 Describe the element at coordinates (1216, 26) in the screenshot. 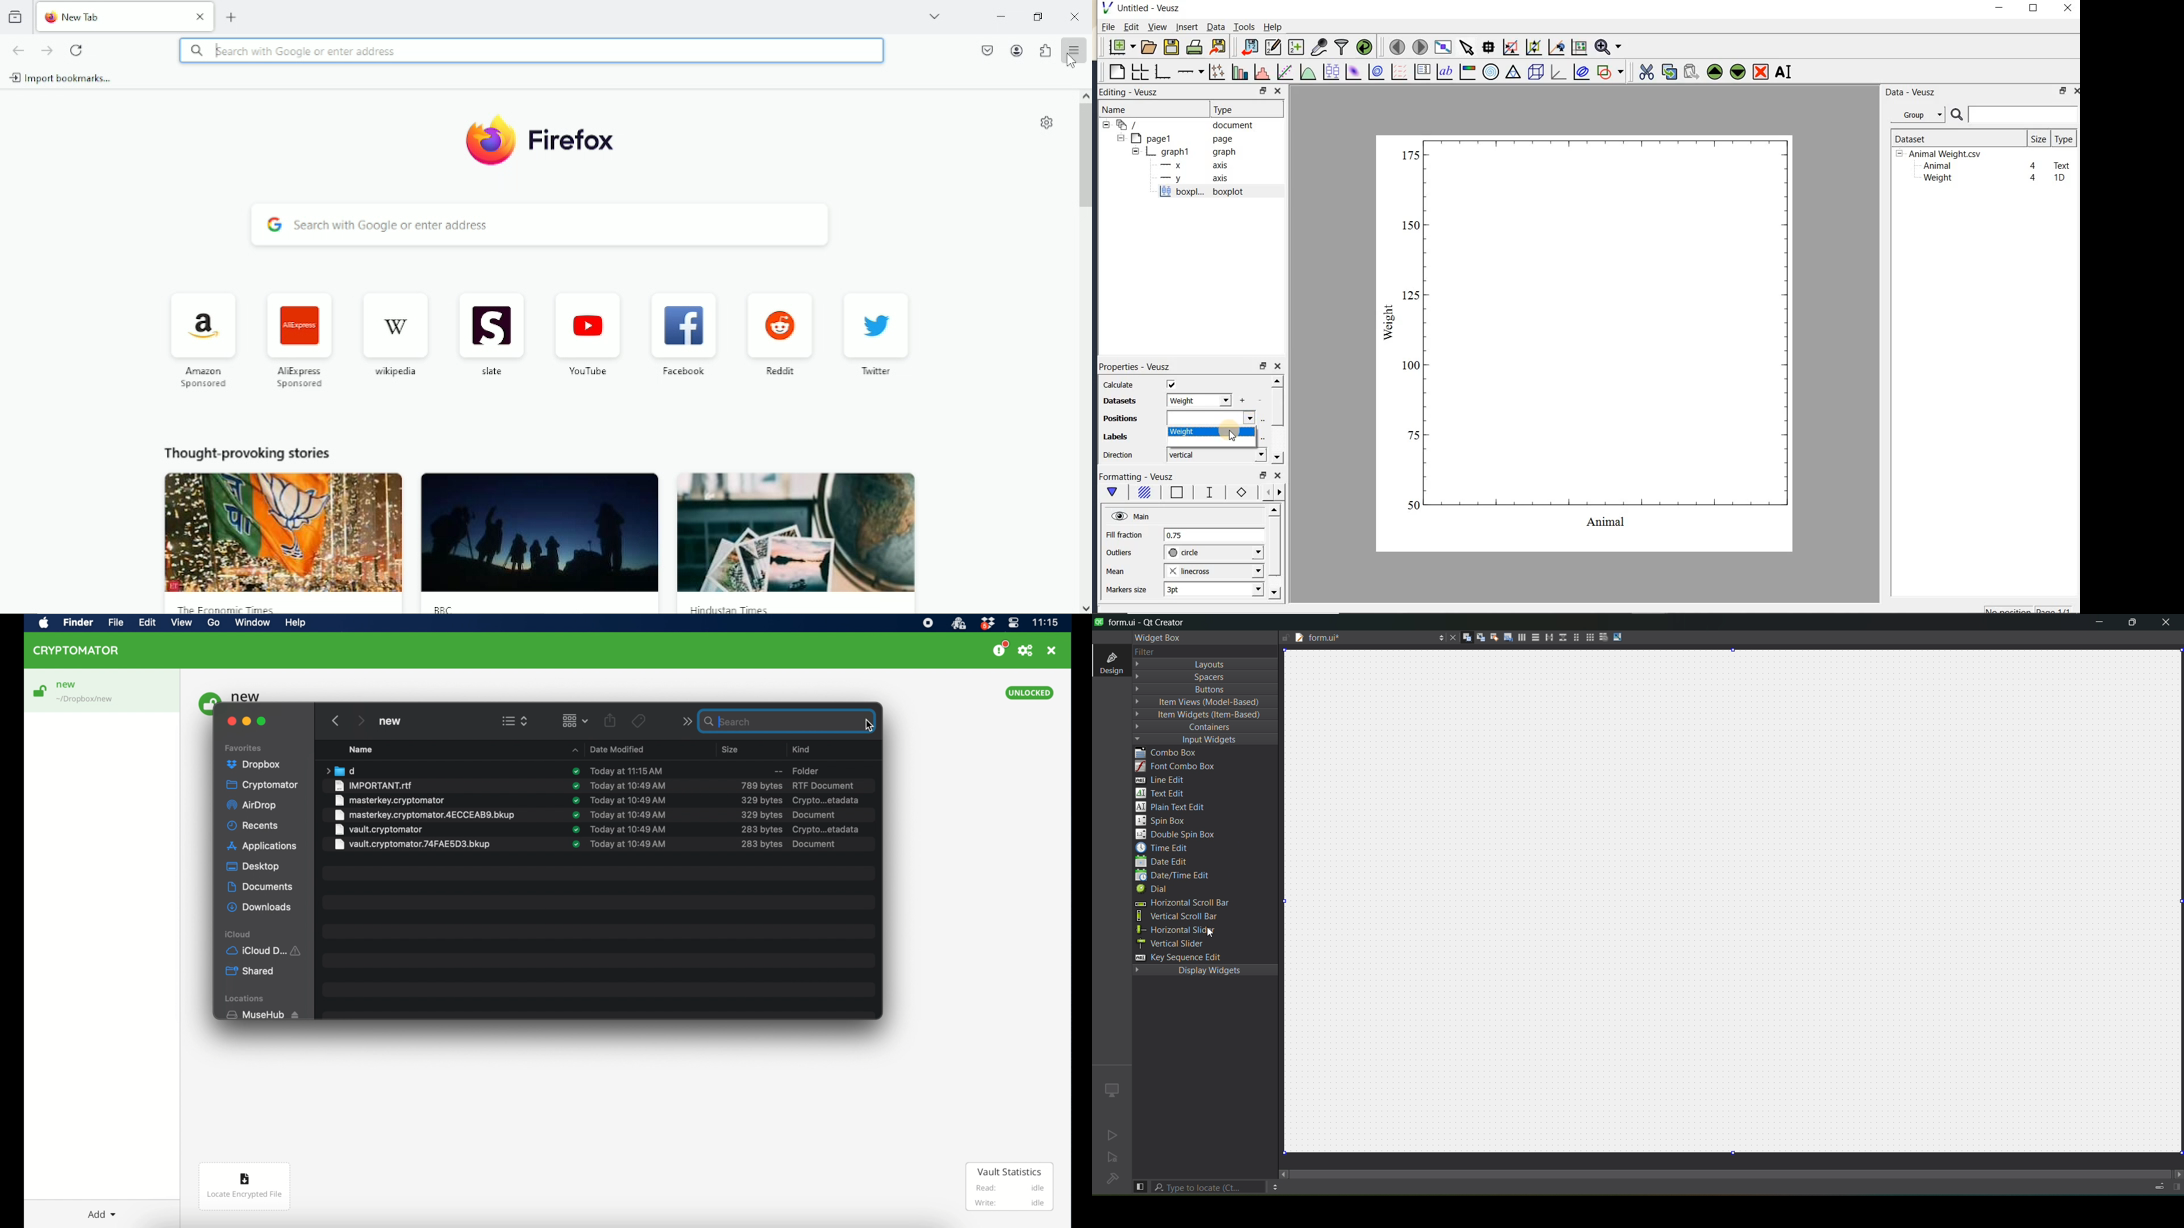

I see `Data` at that location.